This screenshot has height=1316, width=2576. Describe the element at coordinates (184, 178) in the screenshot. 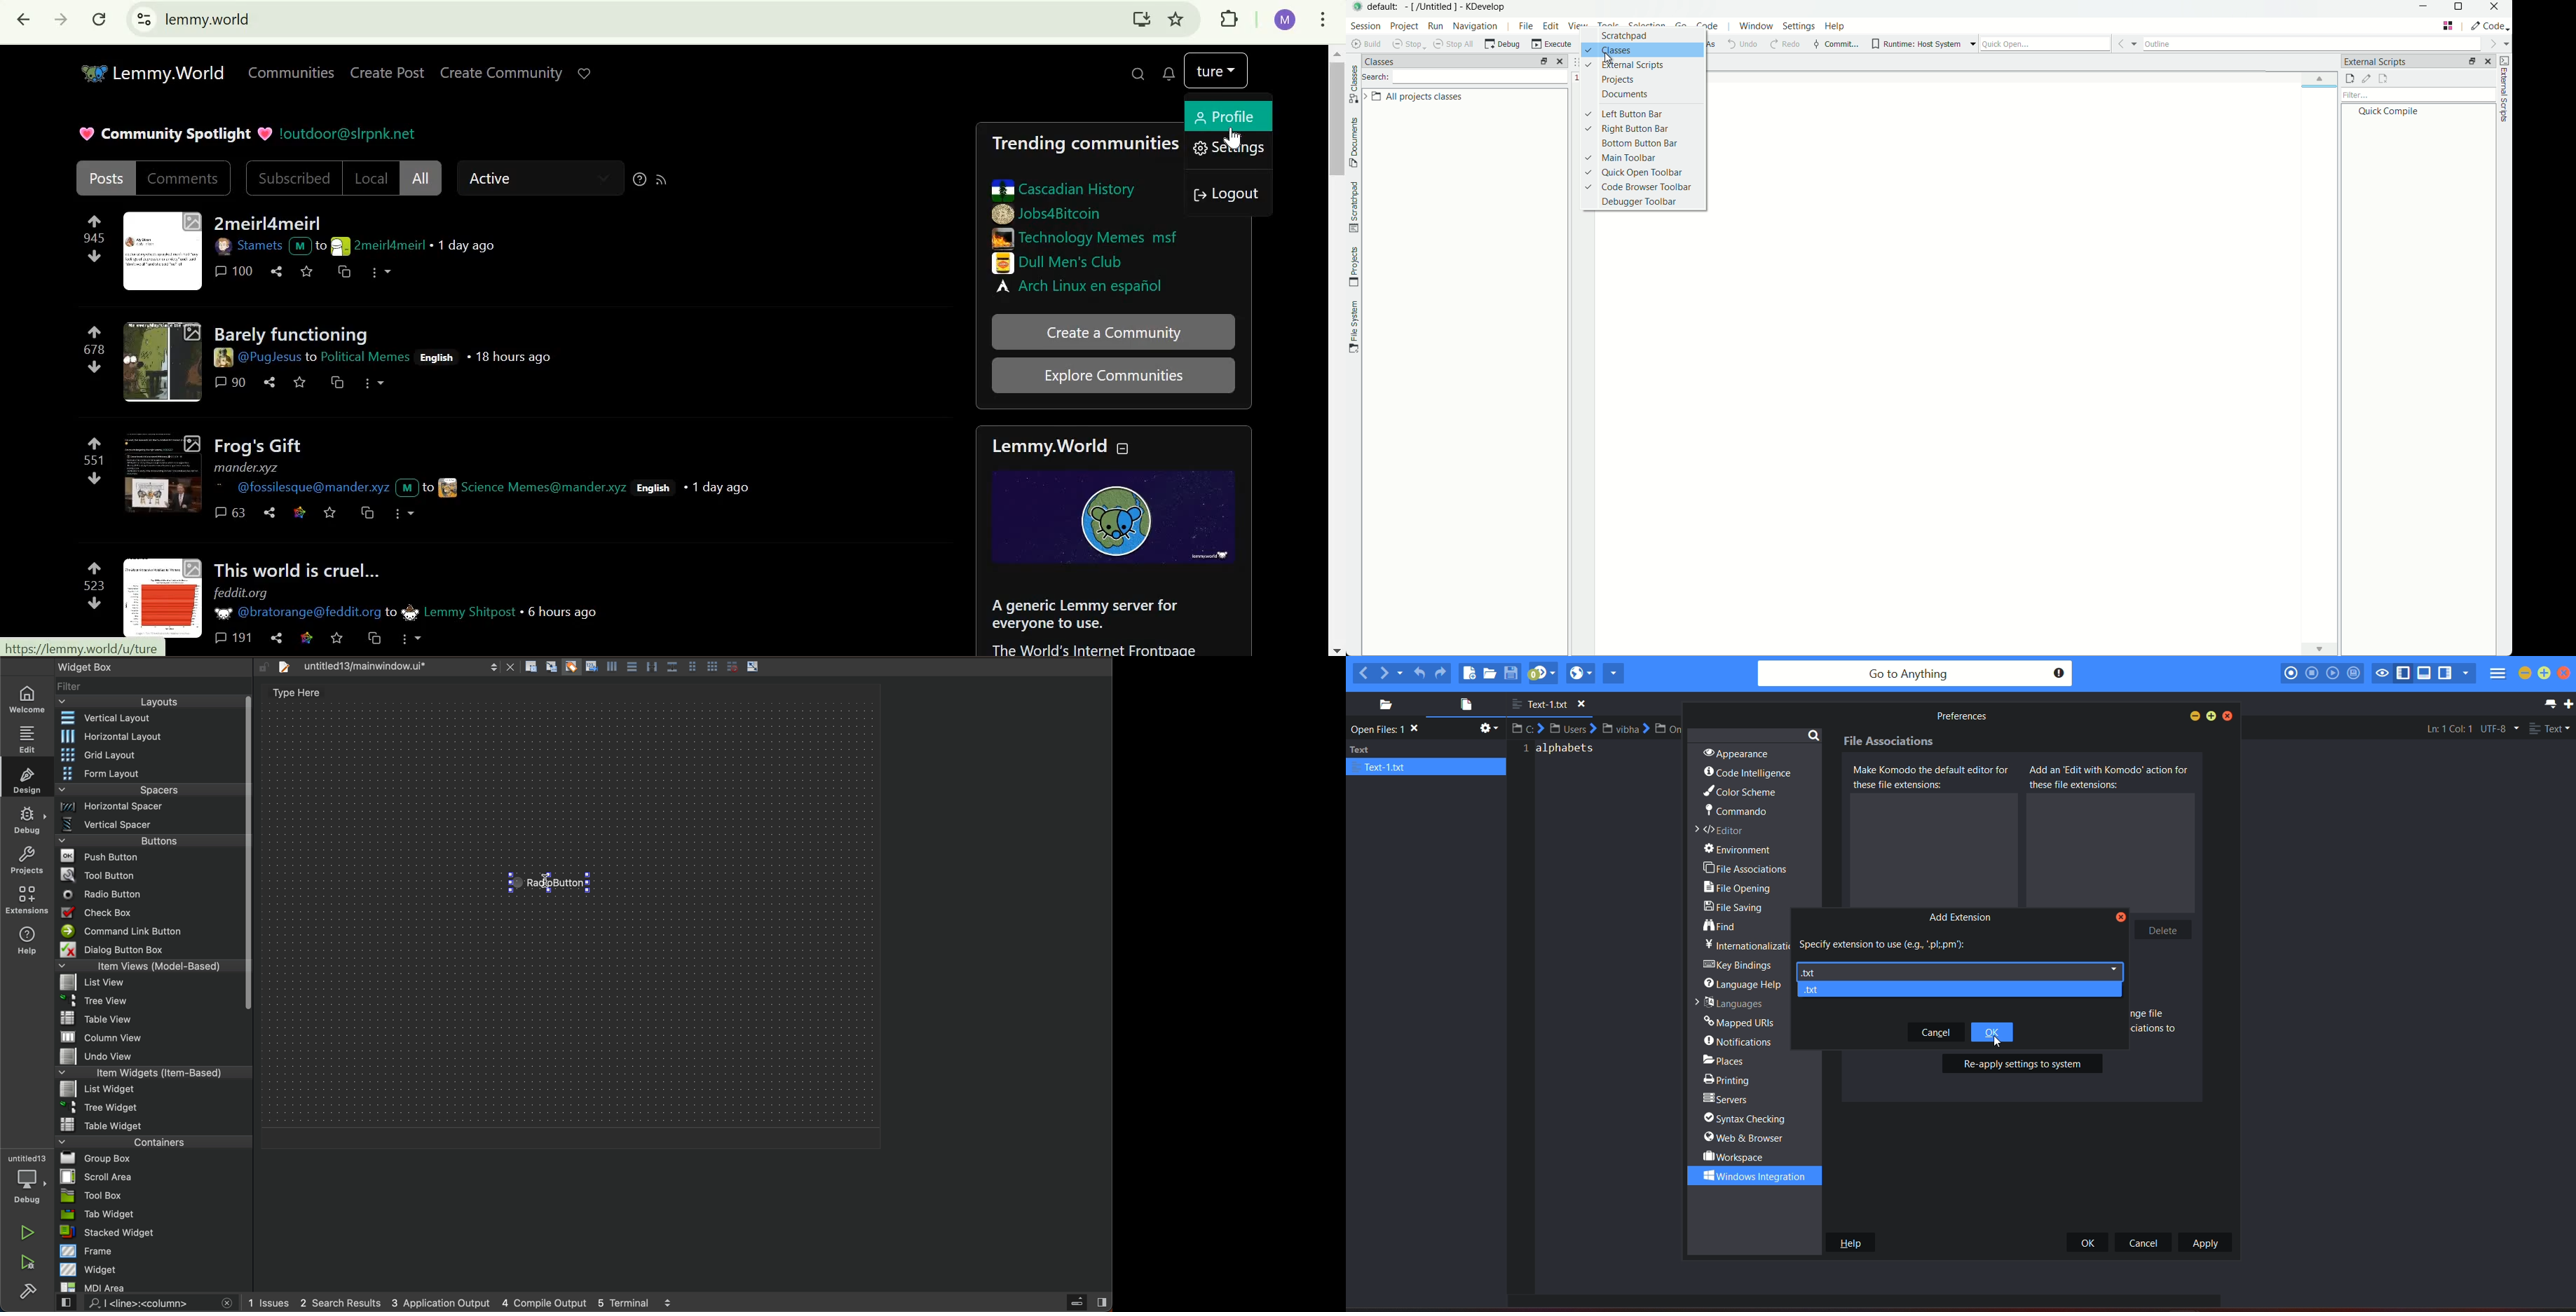

I see `comments` at that location.